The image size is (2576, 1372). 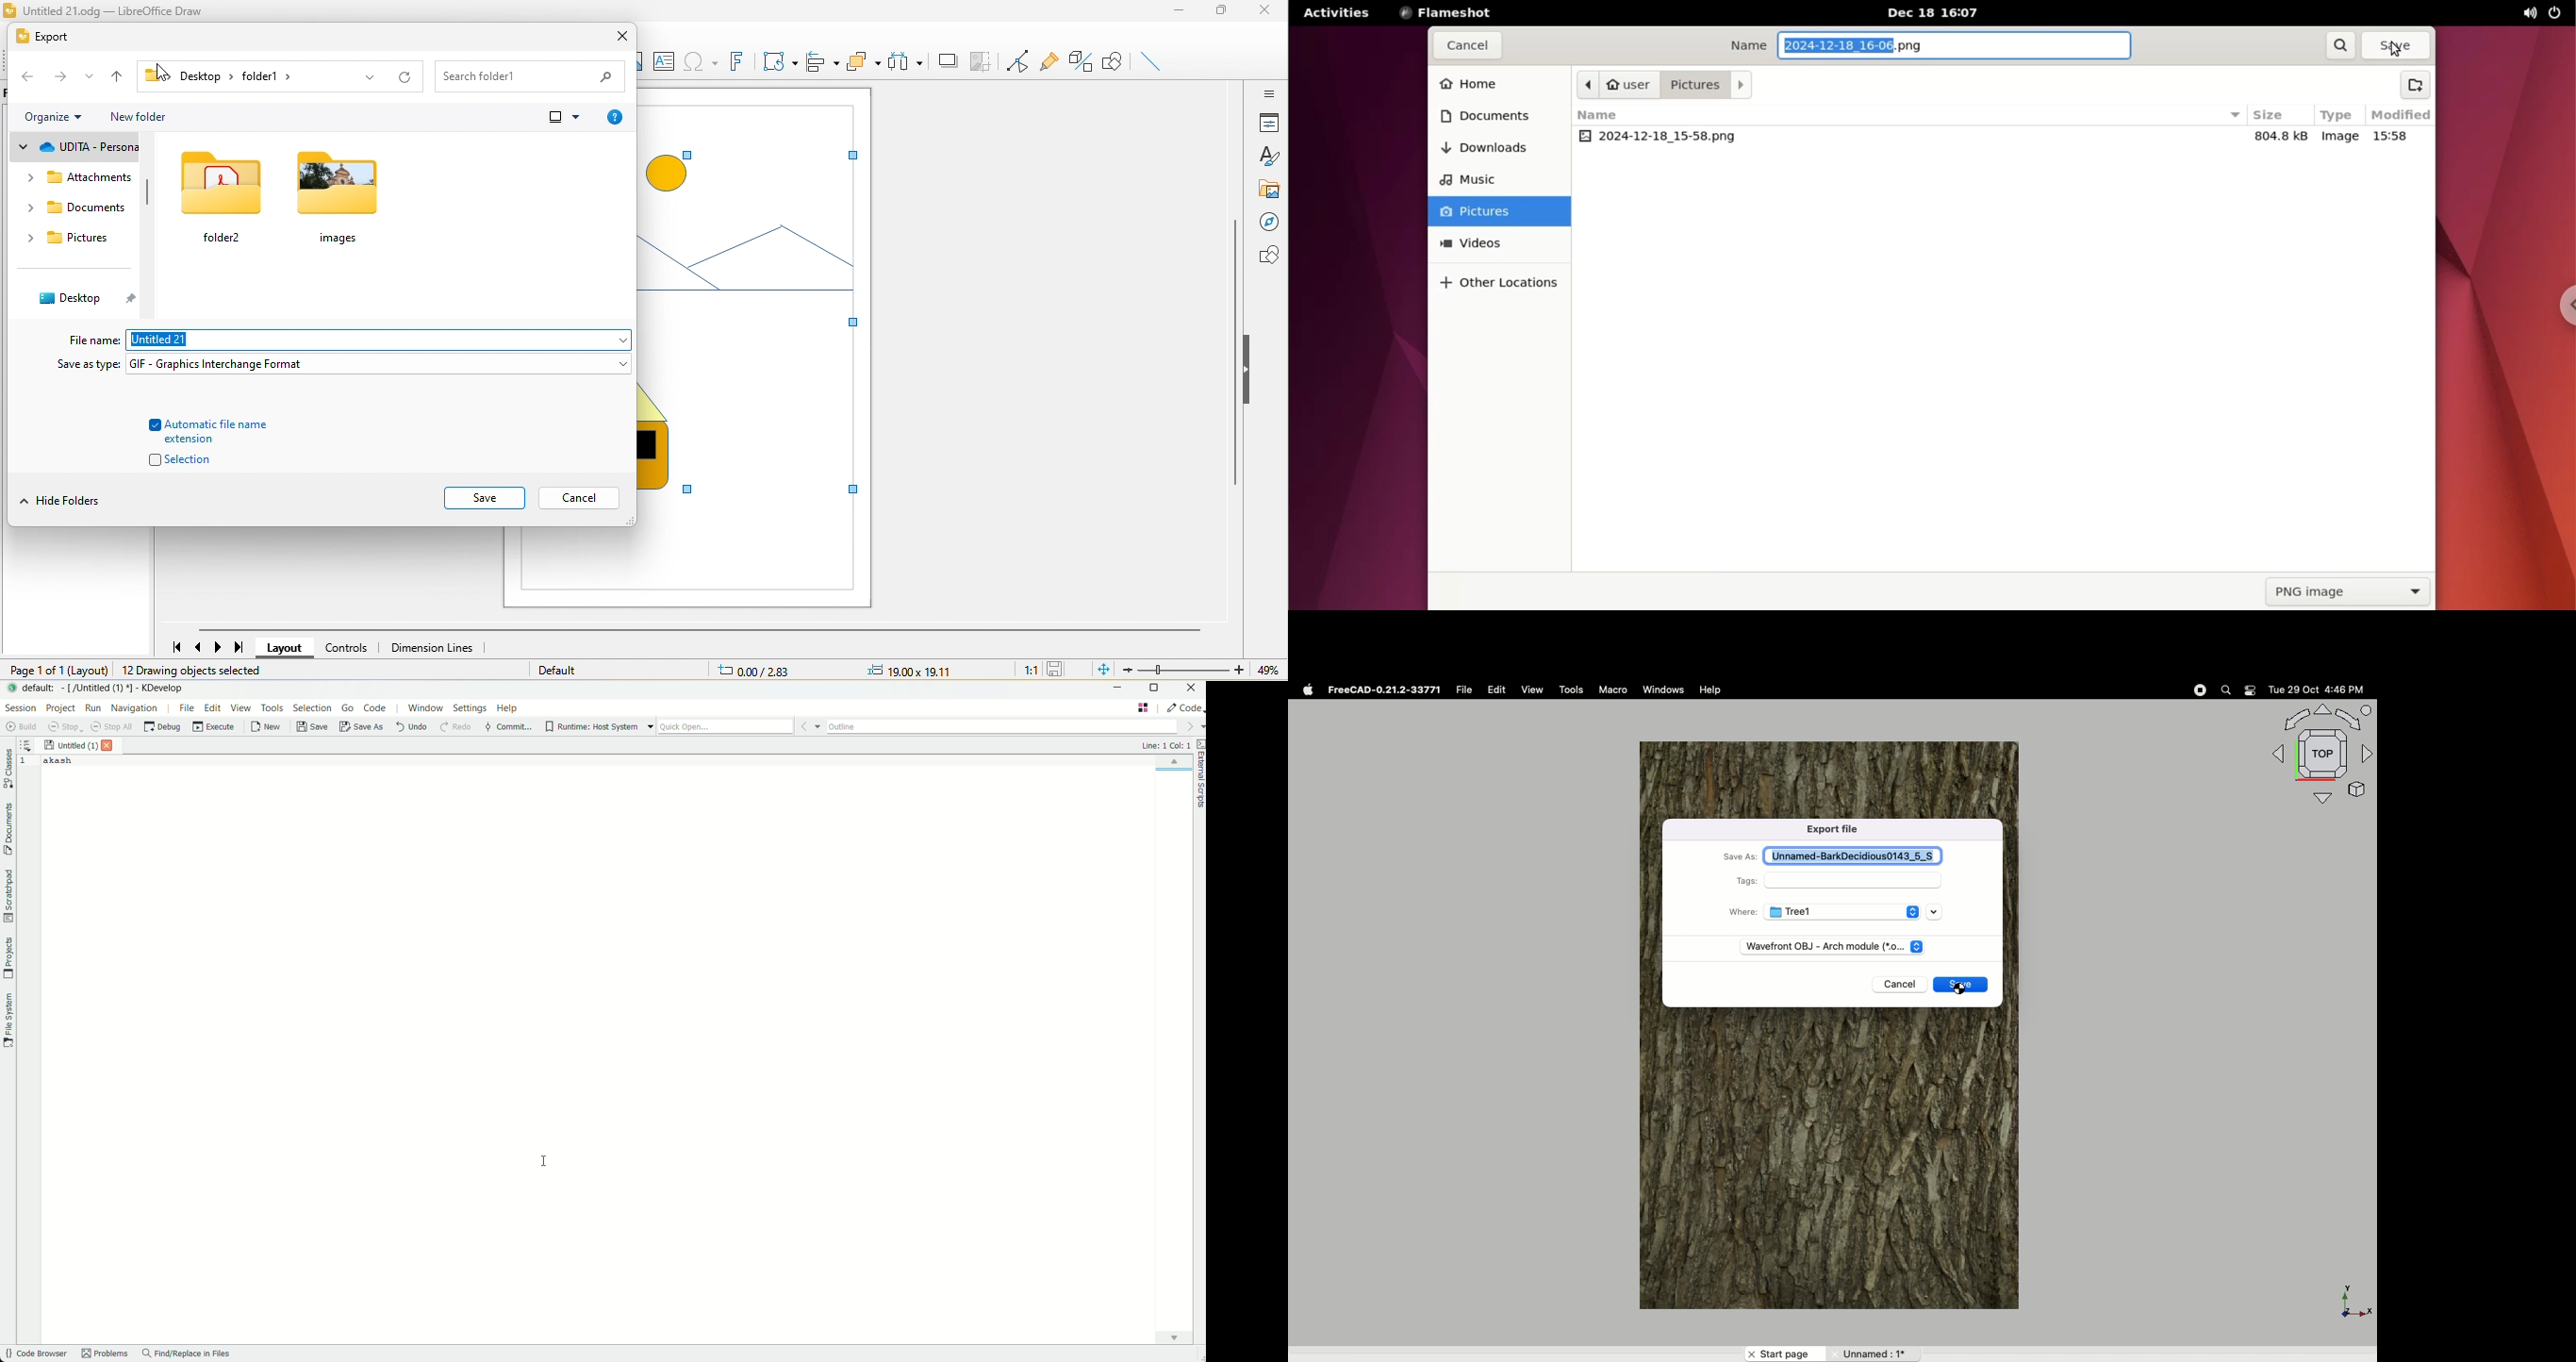 What do you see at coordinates (1157, 689) in the screenshot?
I see `maximize or restore` at bounding box center [1157, 689].